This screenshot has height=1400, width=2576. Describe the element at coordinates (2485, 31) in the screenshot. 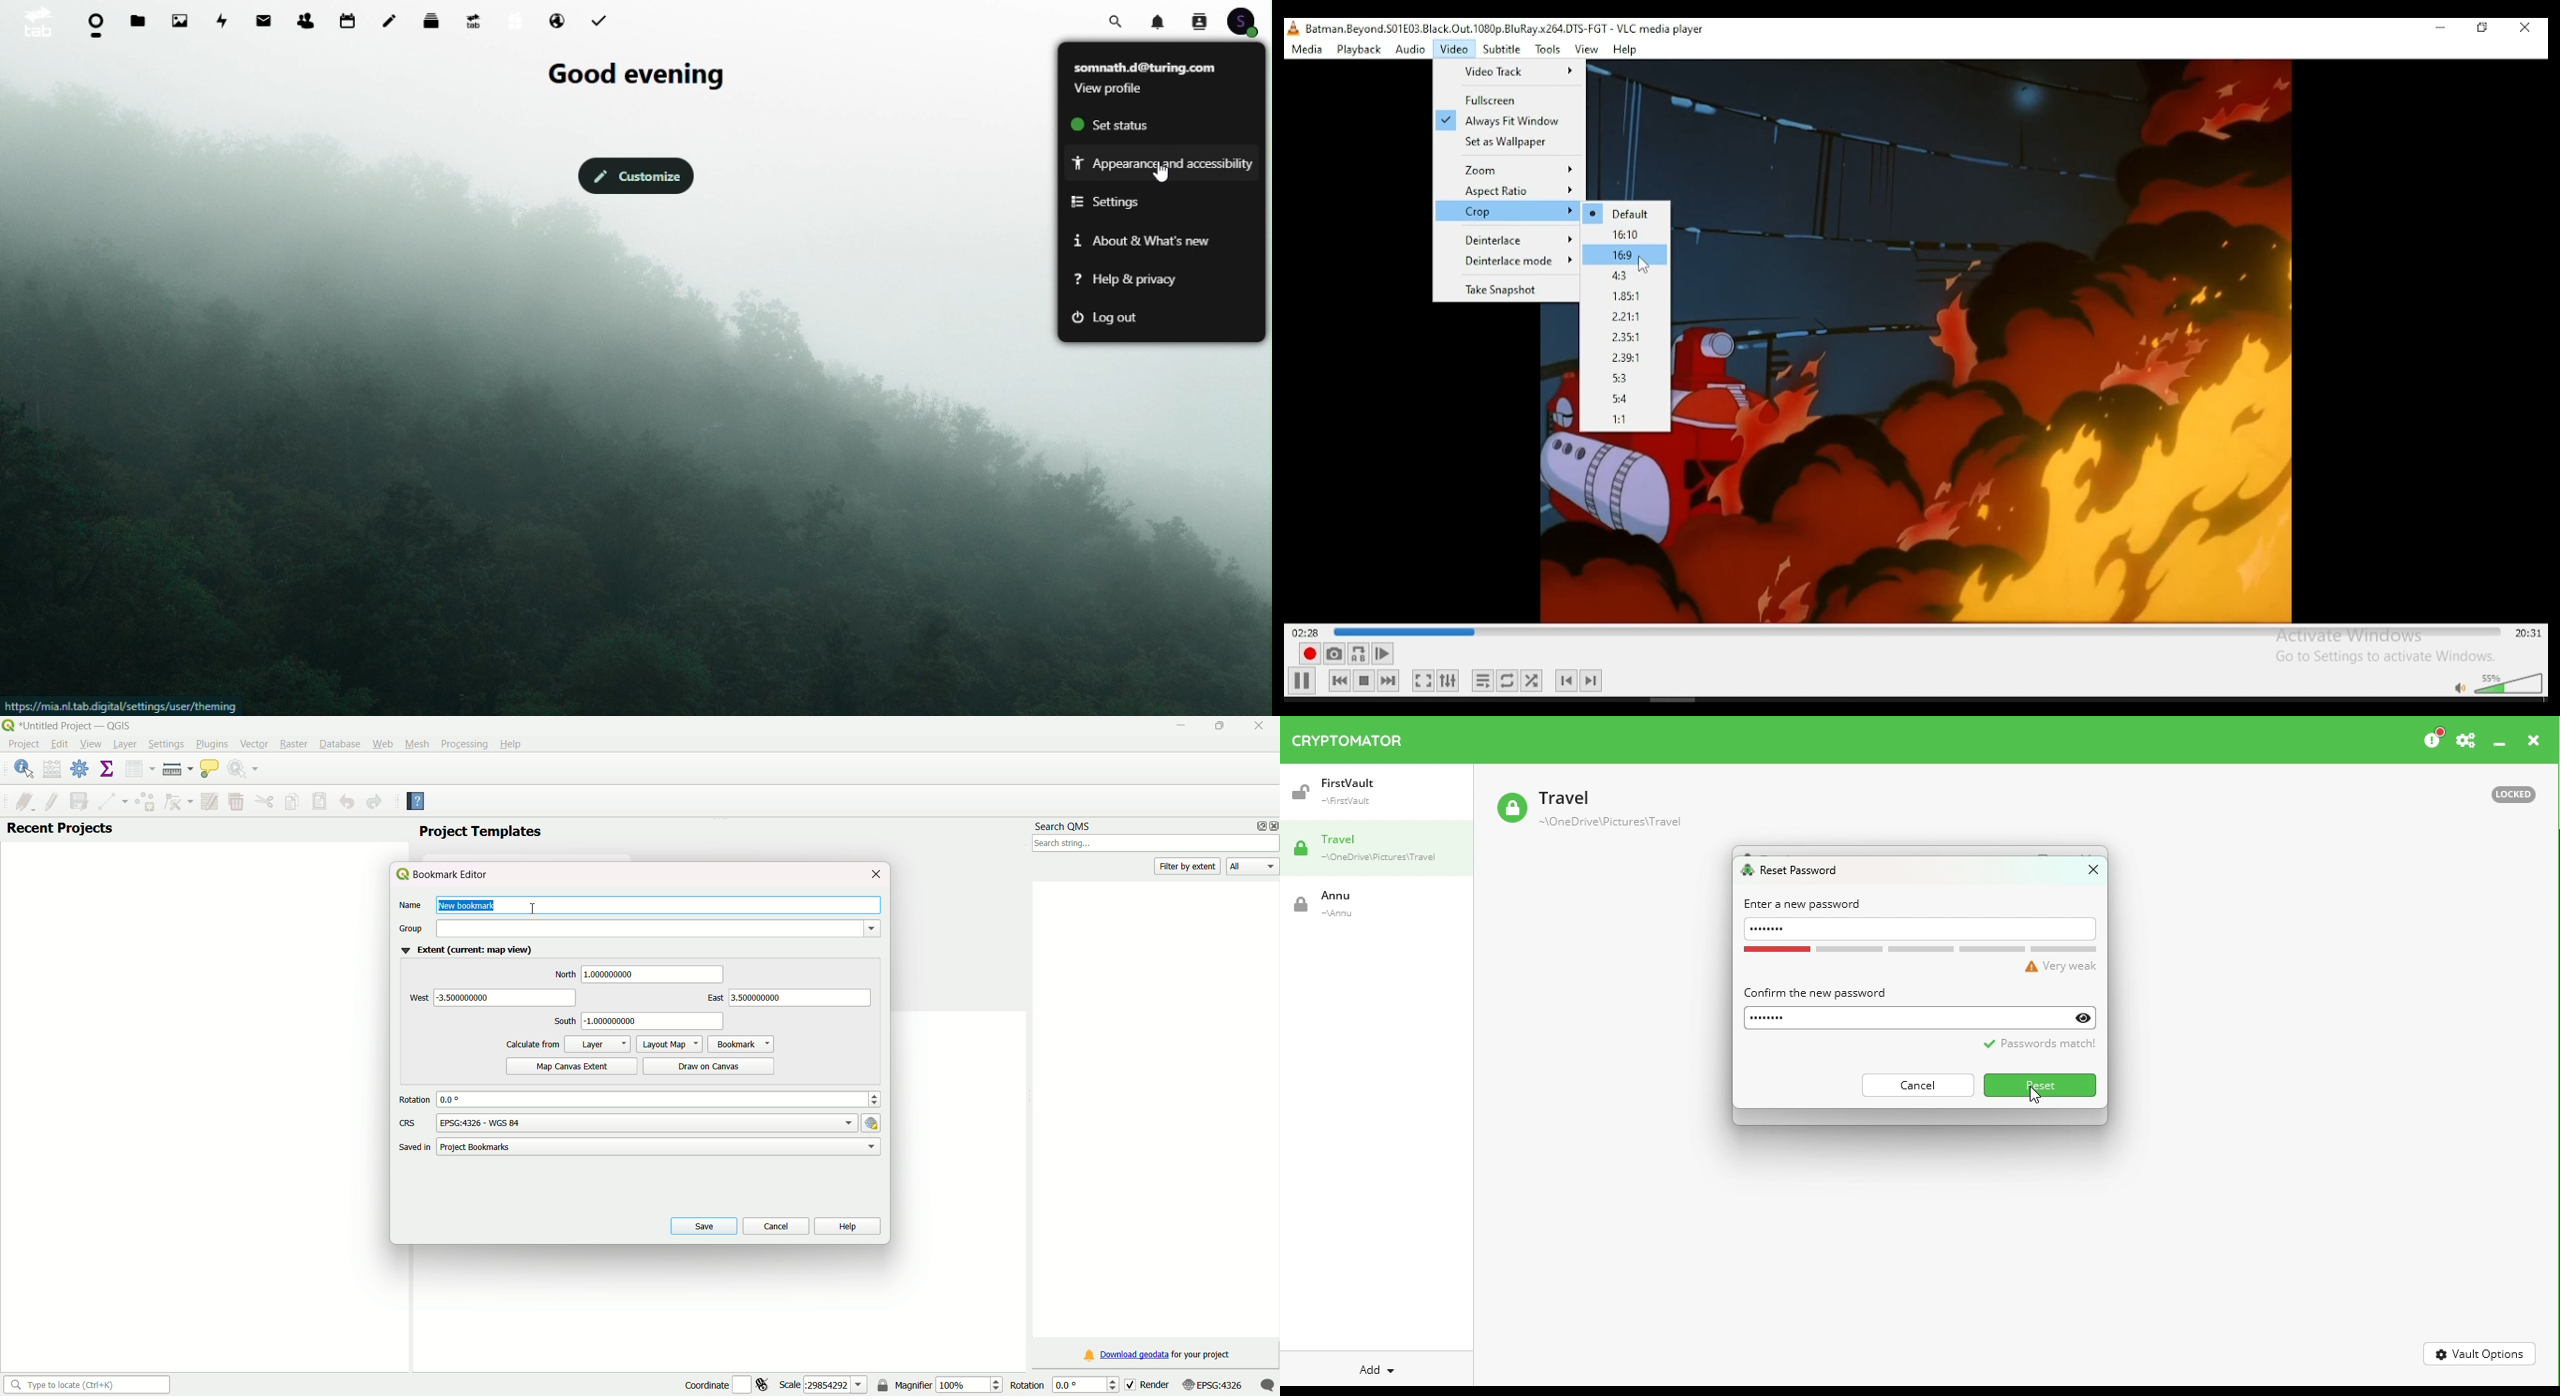

I see `restore` at that location.